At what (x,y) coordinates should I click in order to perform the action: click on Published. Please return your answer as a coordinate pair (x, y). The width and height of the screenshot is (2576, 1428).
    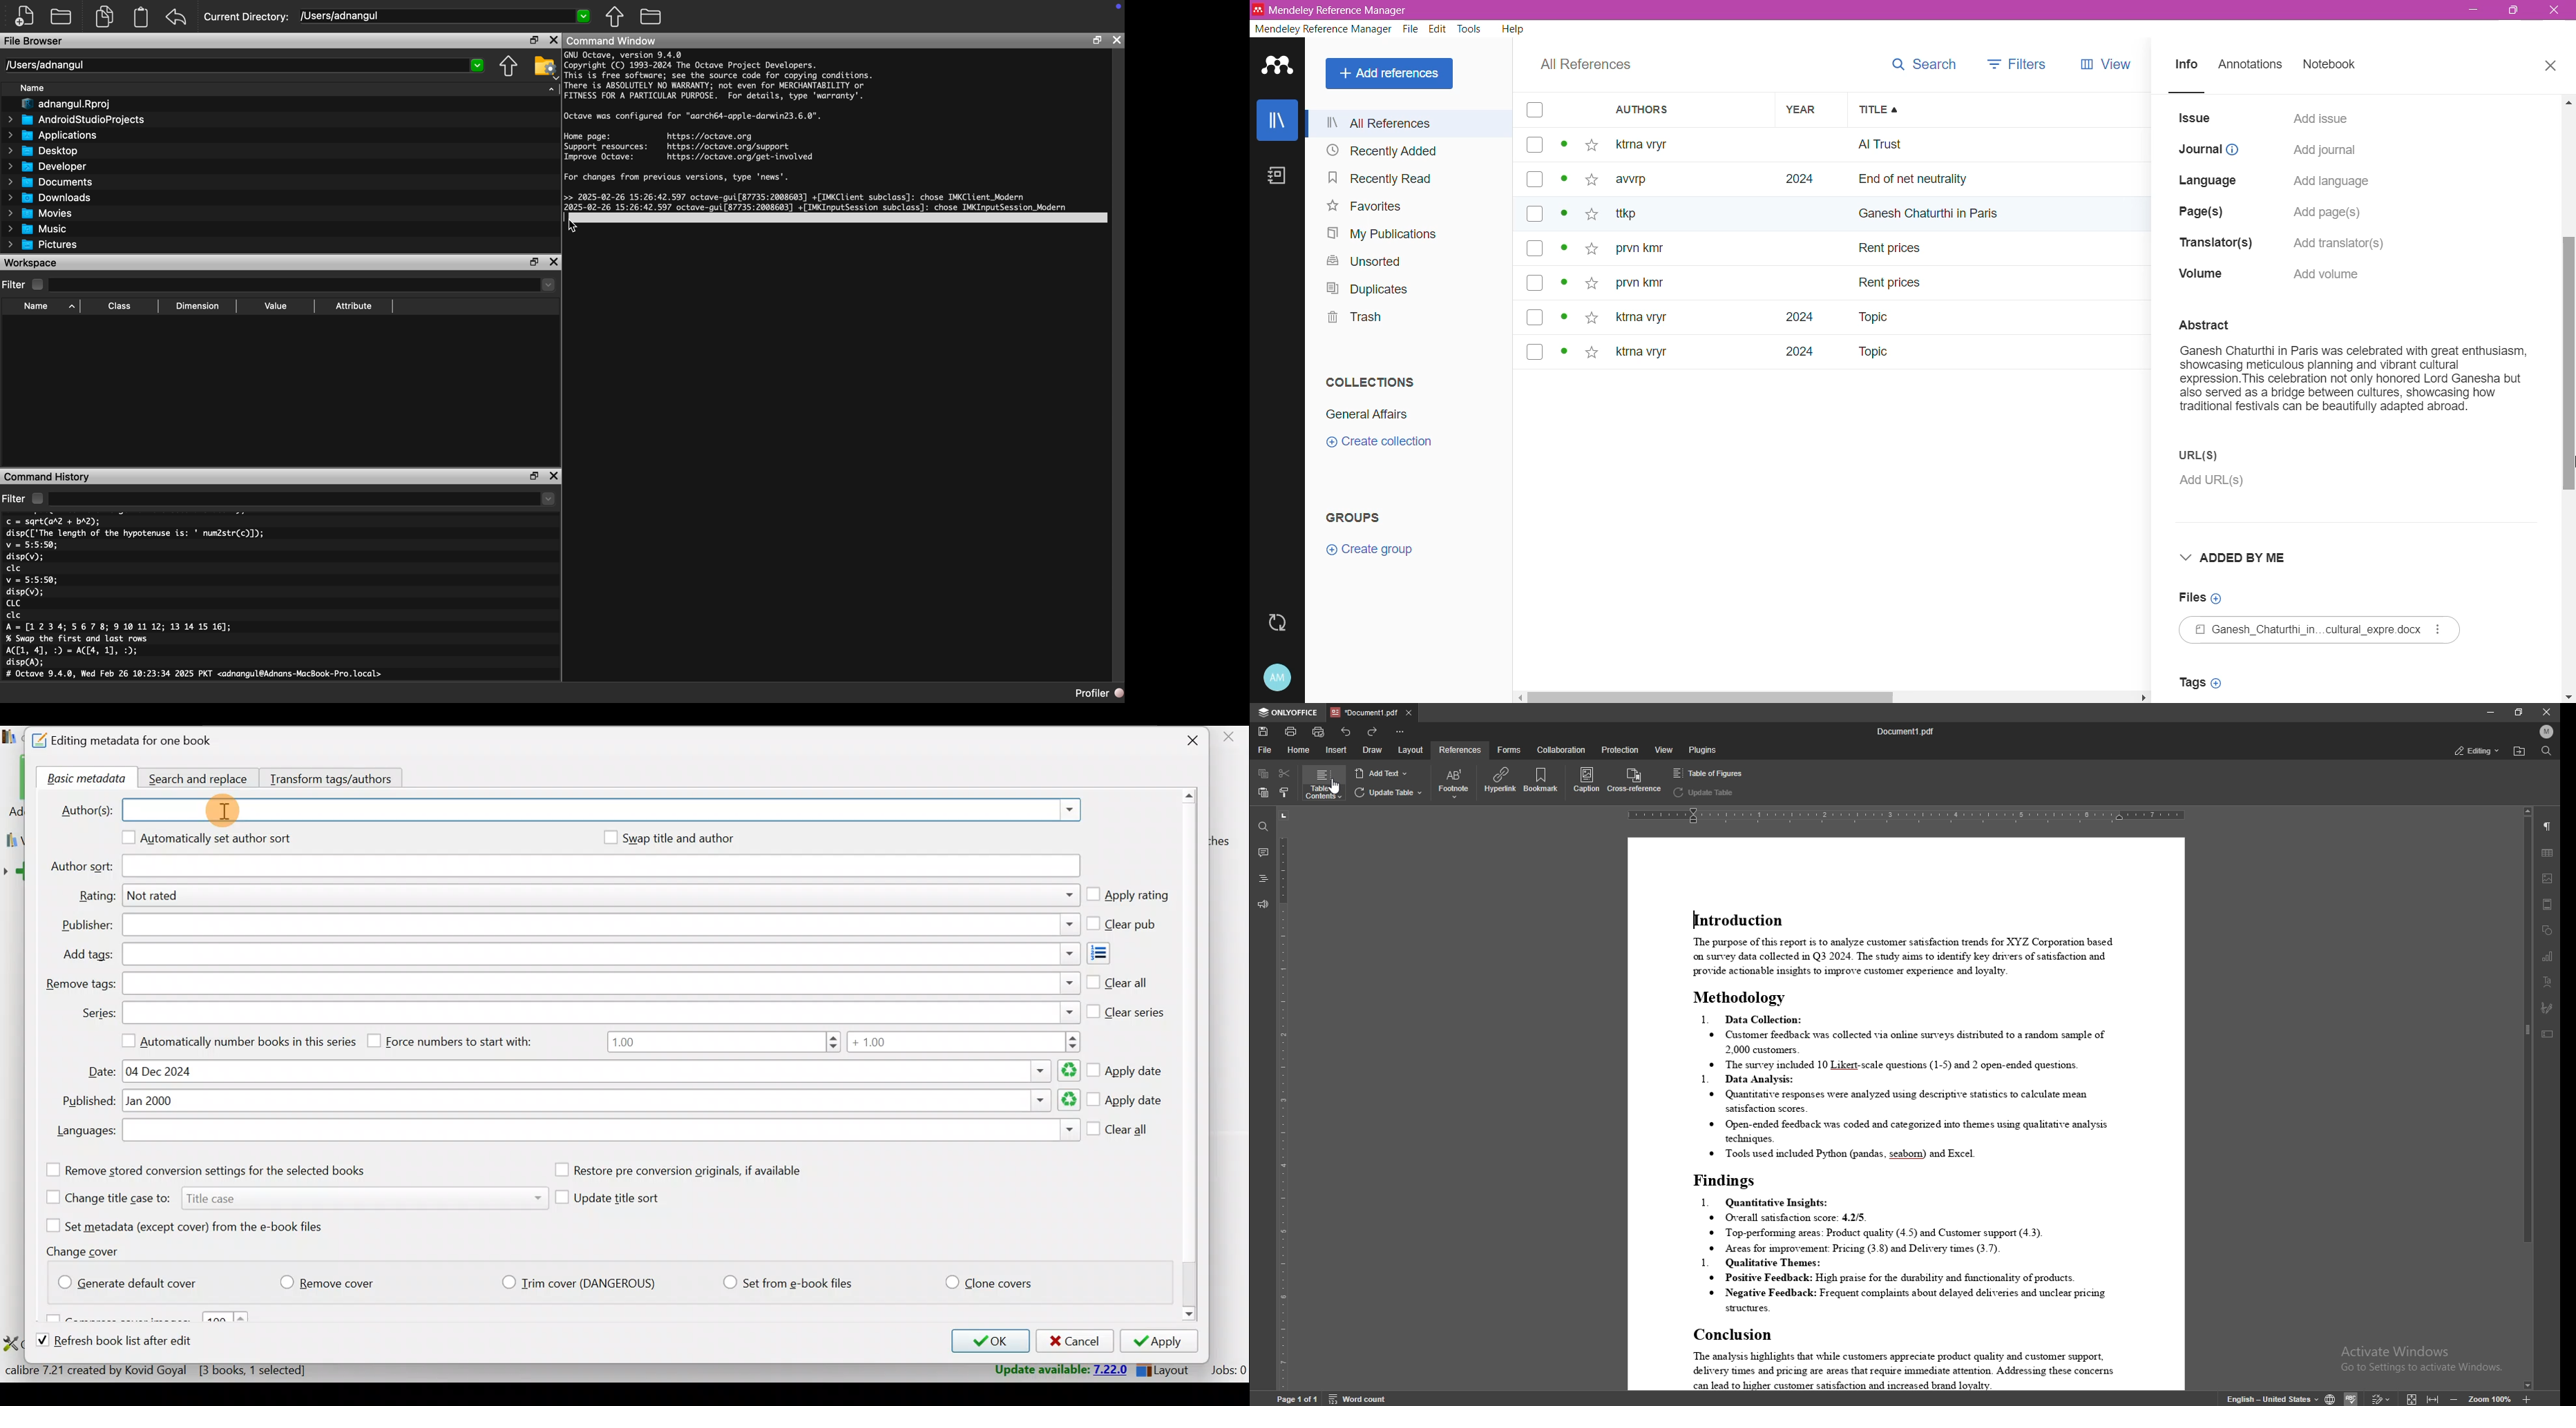
    Looking at the image, I should click on (602, 1102).